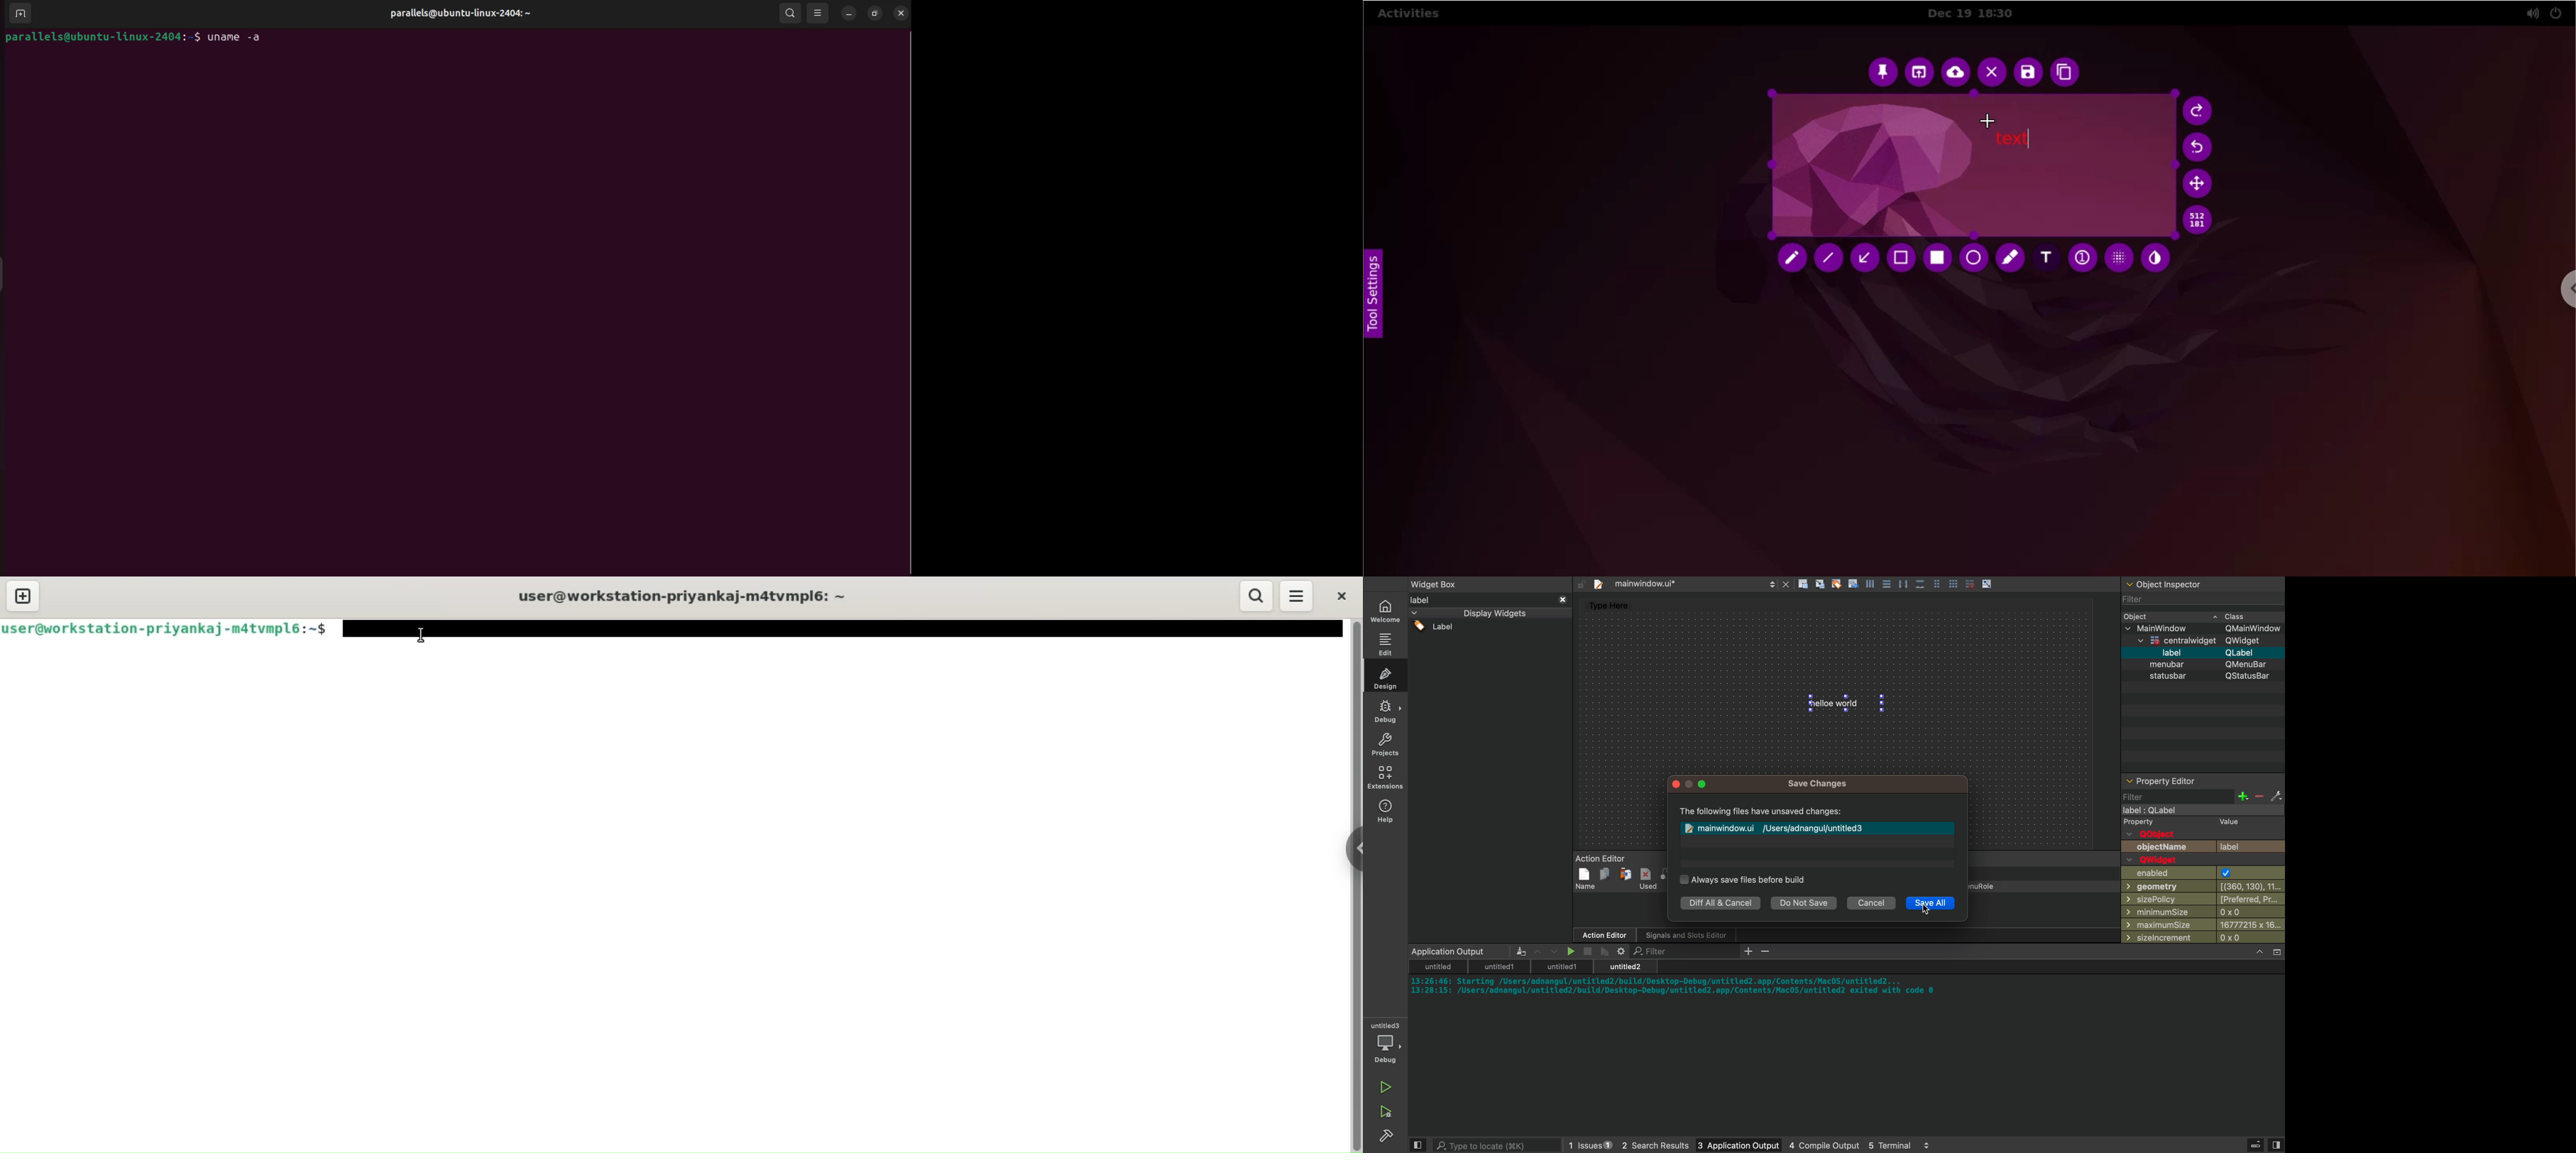 Image resolution: width=2576 pixels, height=1176 pixels. What do you see at coordinates (1647, 1146) in the screenshot?
I see `2 search results` at bounding box center [1647, 1146].